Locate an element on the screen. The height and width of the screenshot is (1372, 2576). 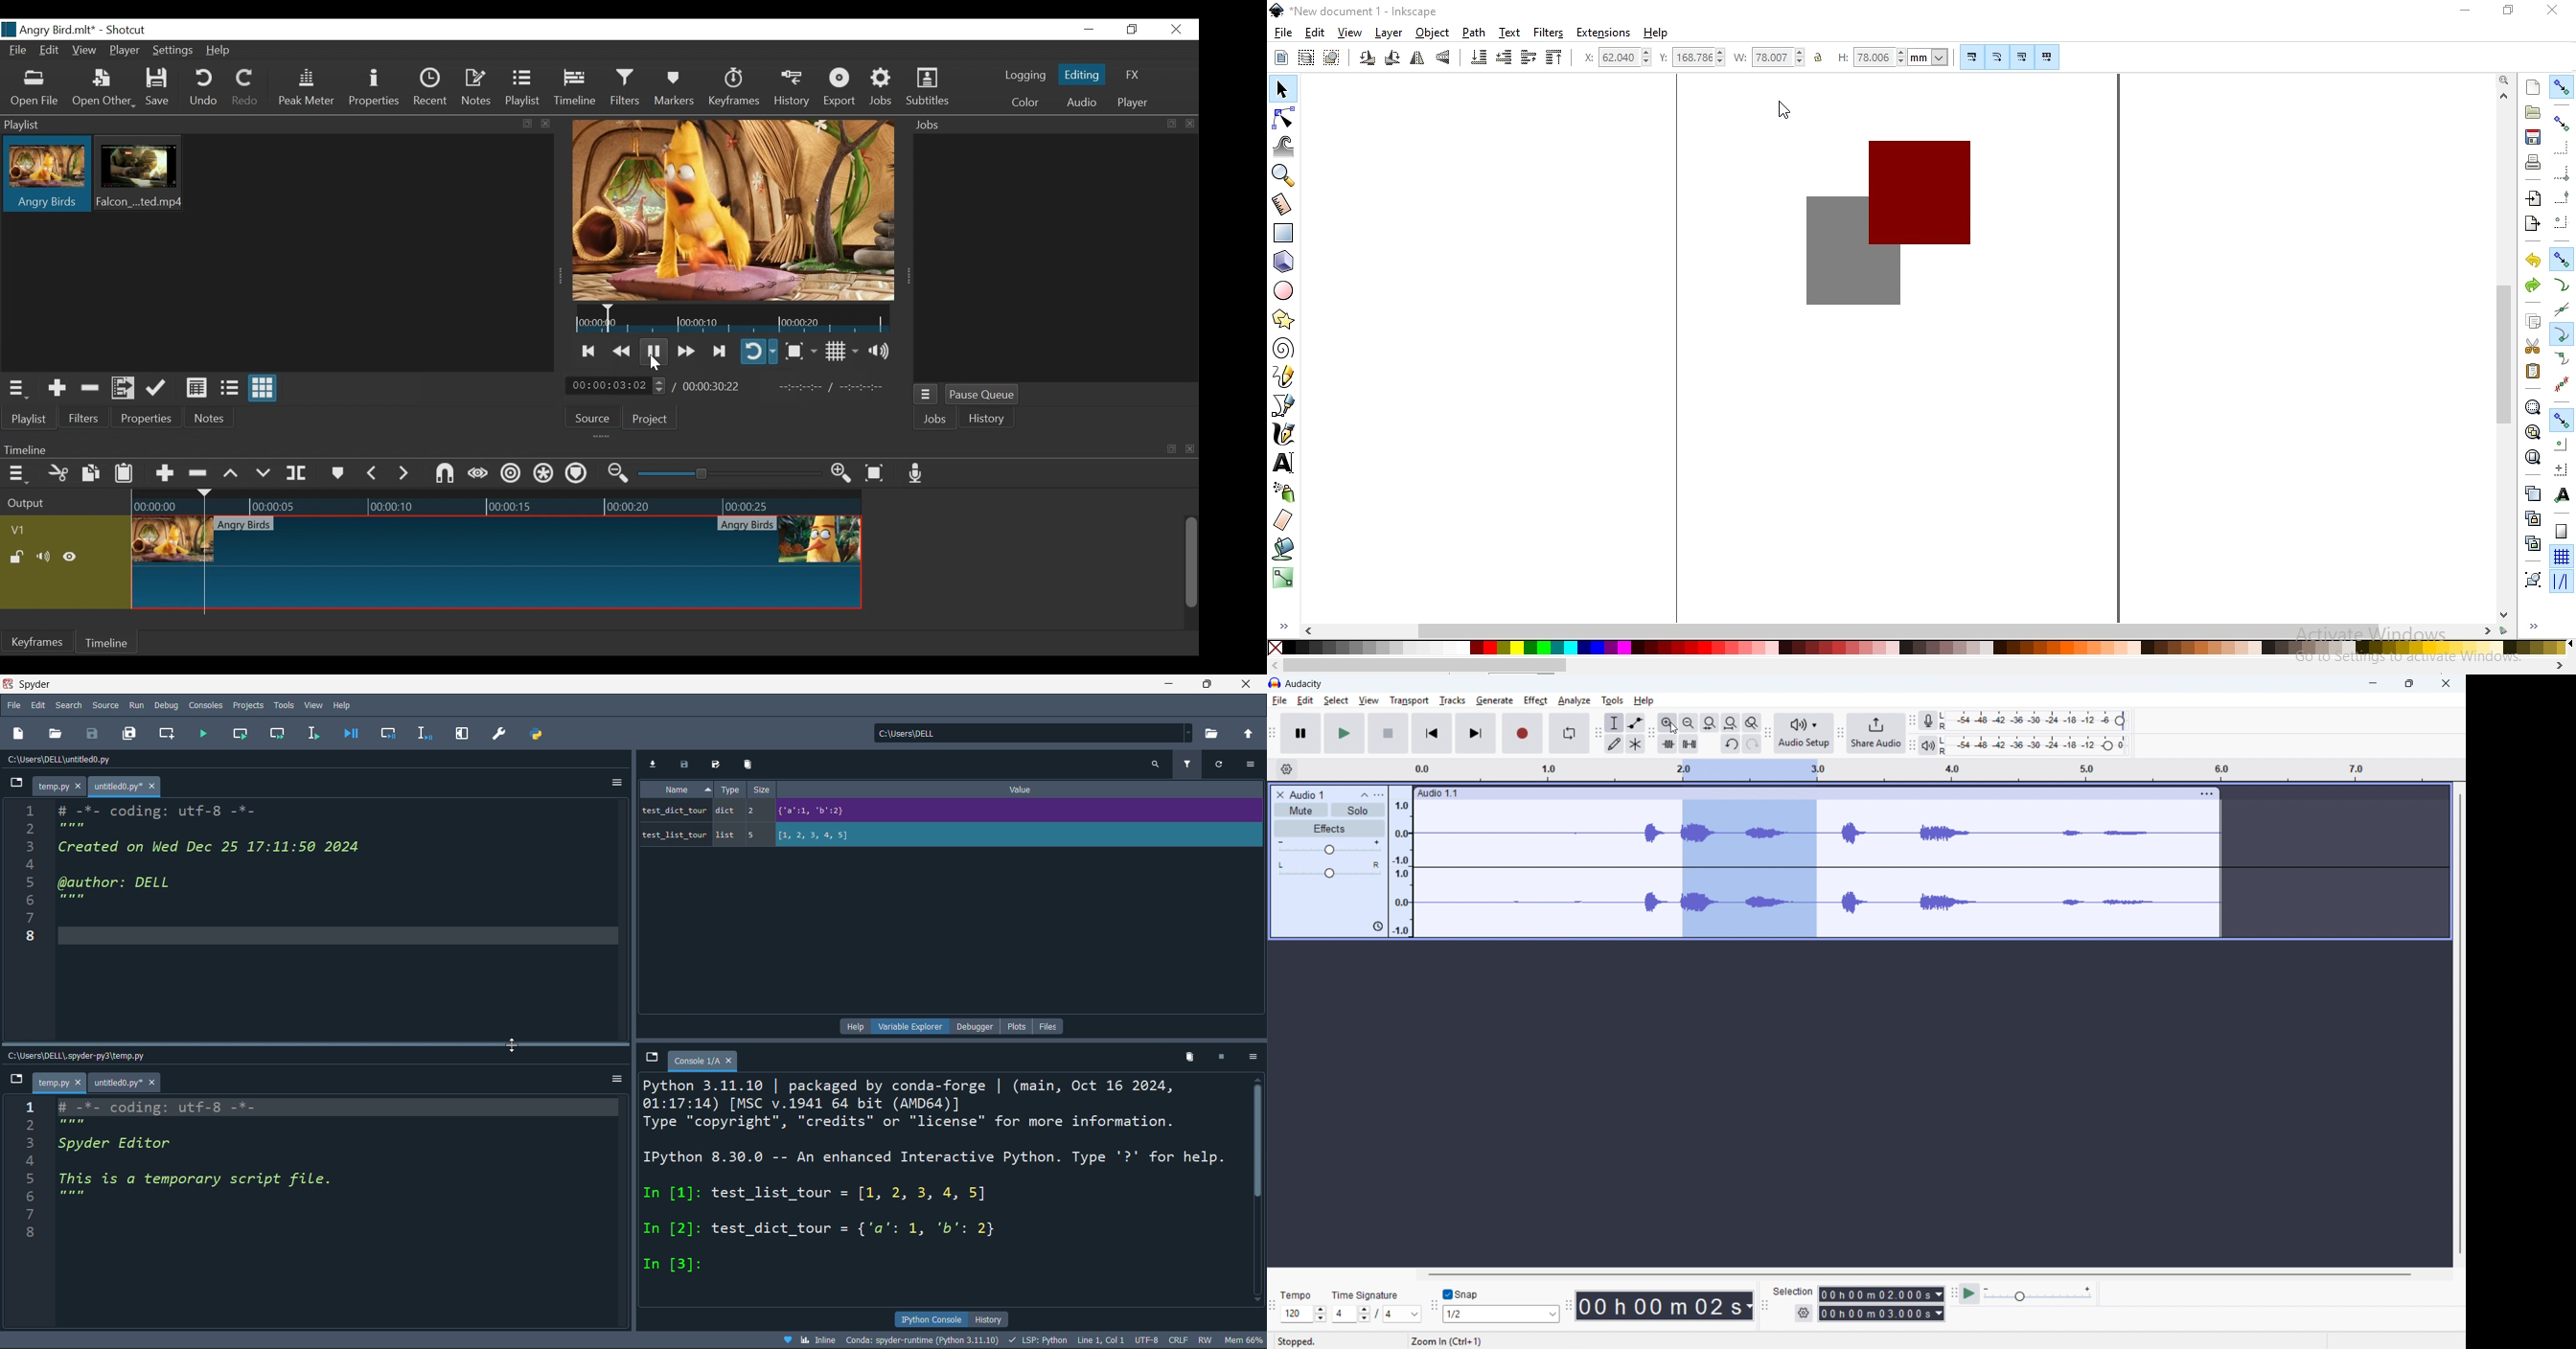
Audio selection is located at coordinates (1747, 870).